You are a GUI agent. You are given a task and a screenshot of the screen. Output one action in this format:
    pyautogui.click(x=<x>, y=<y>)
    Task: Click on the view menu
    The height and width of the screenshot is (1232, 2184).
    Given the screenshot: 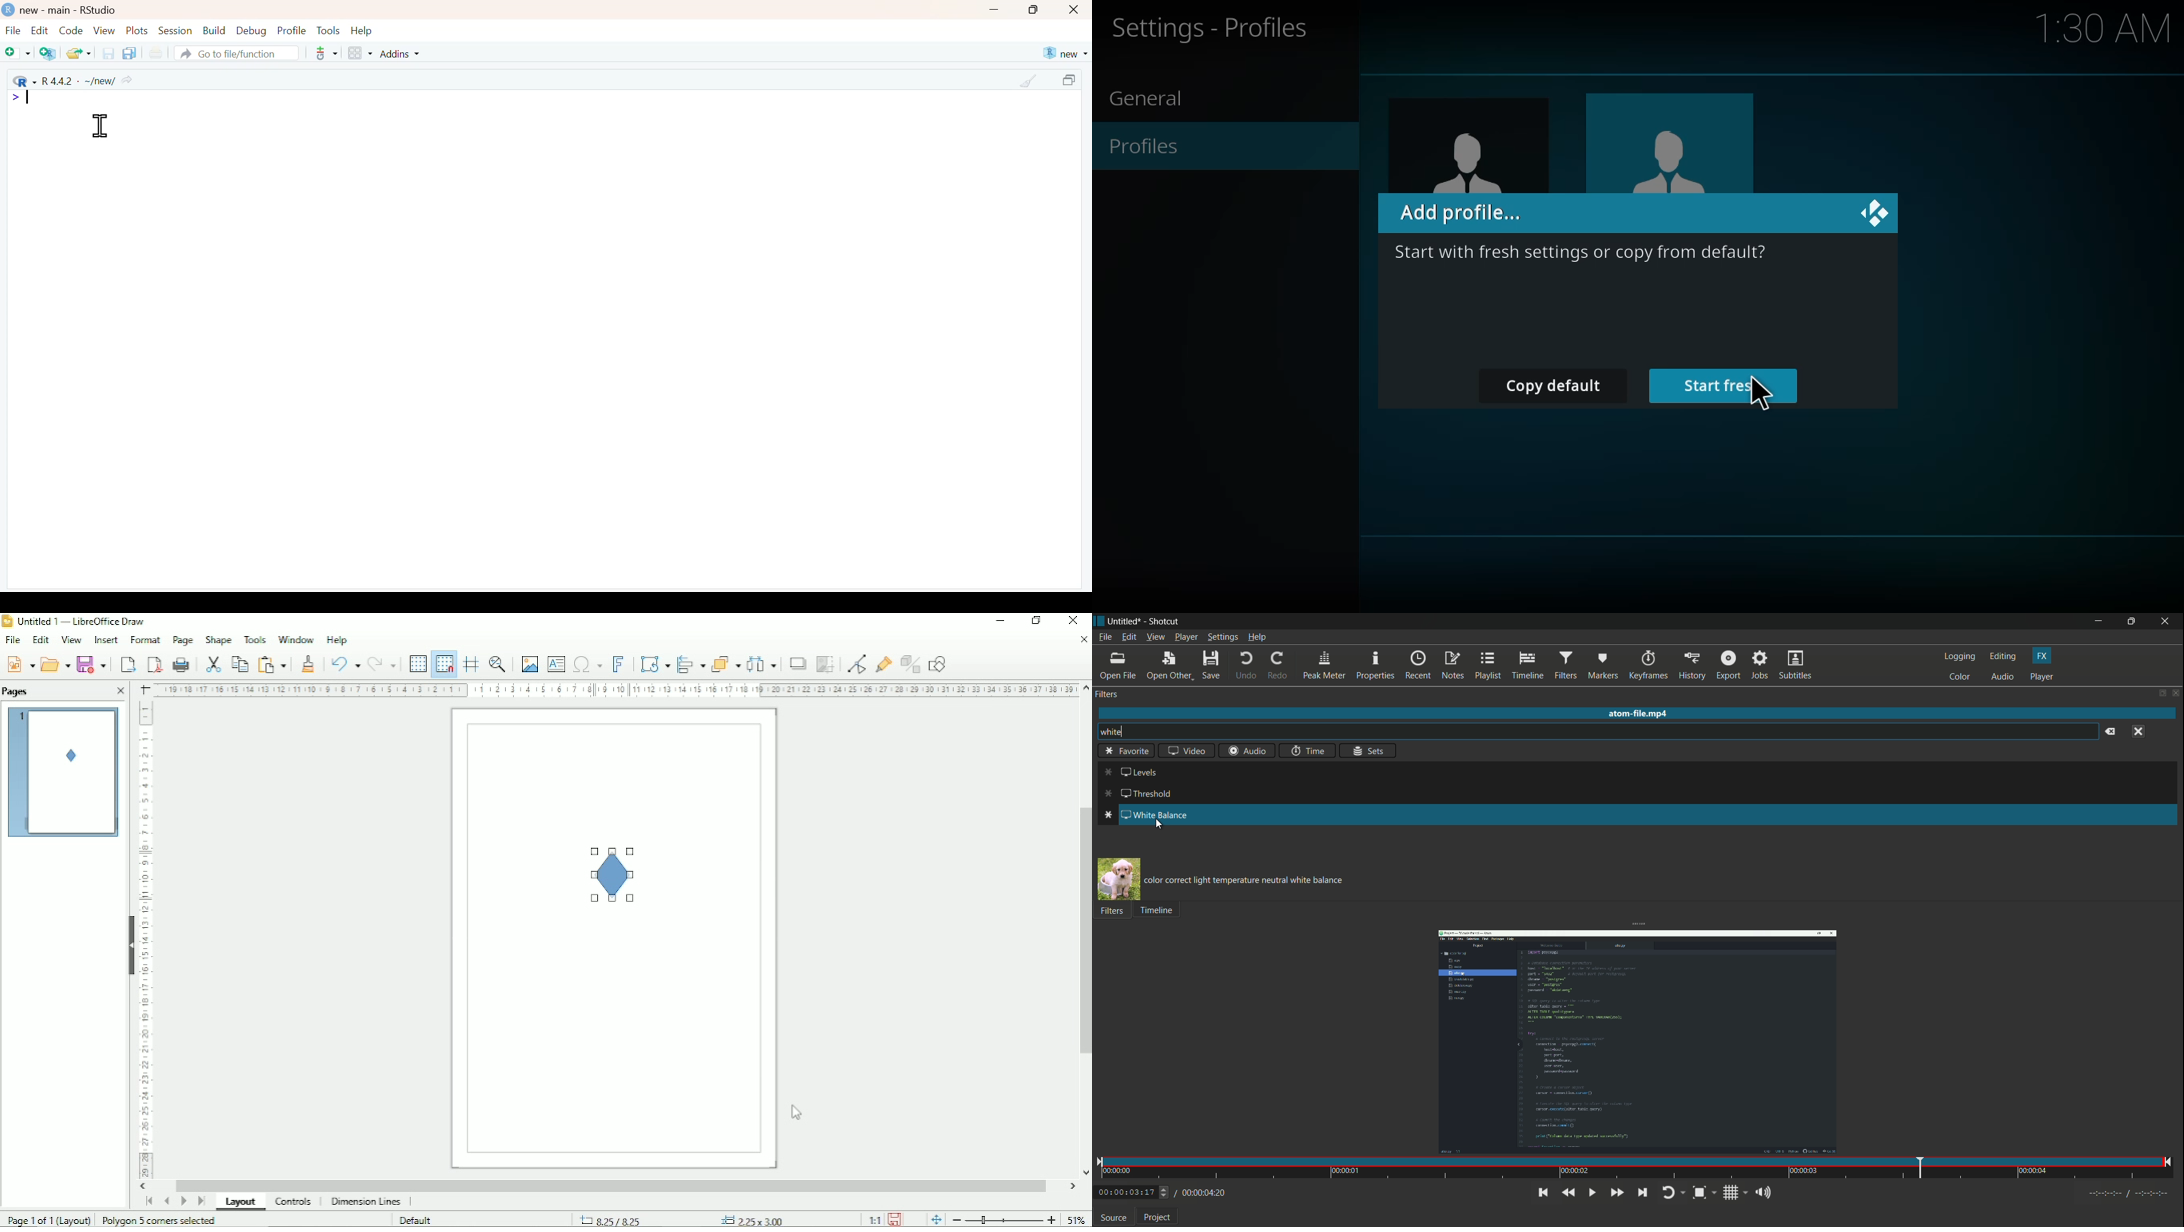 What is the action you would take?
    pyautogui.click(x=1155, y=637)
    